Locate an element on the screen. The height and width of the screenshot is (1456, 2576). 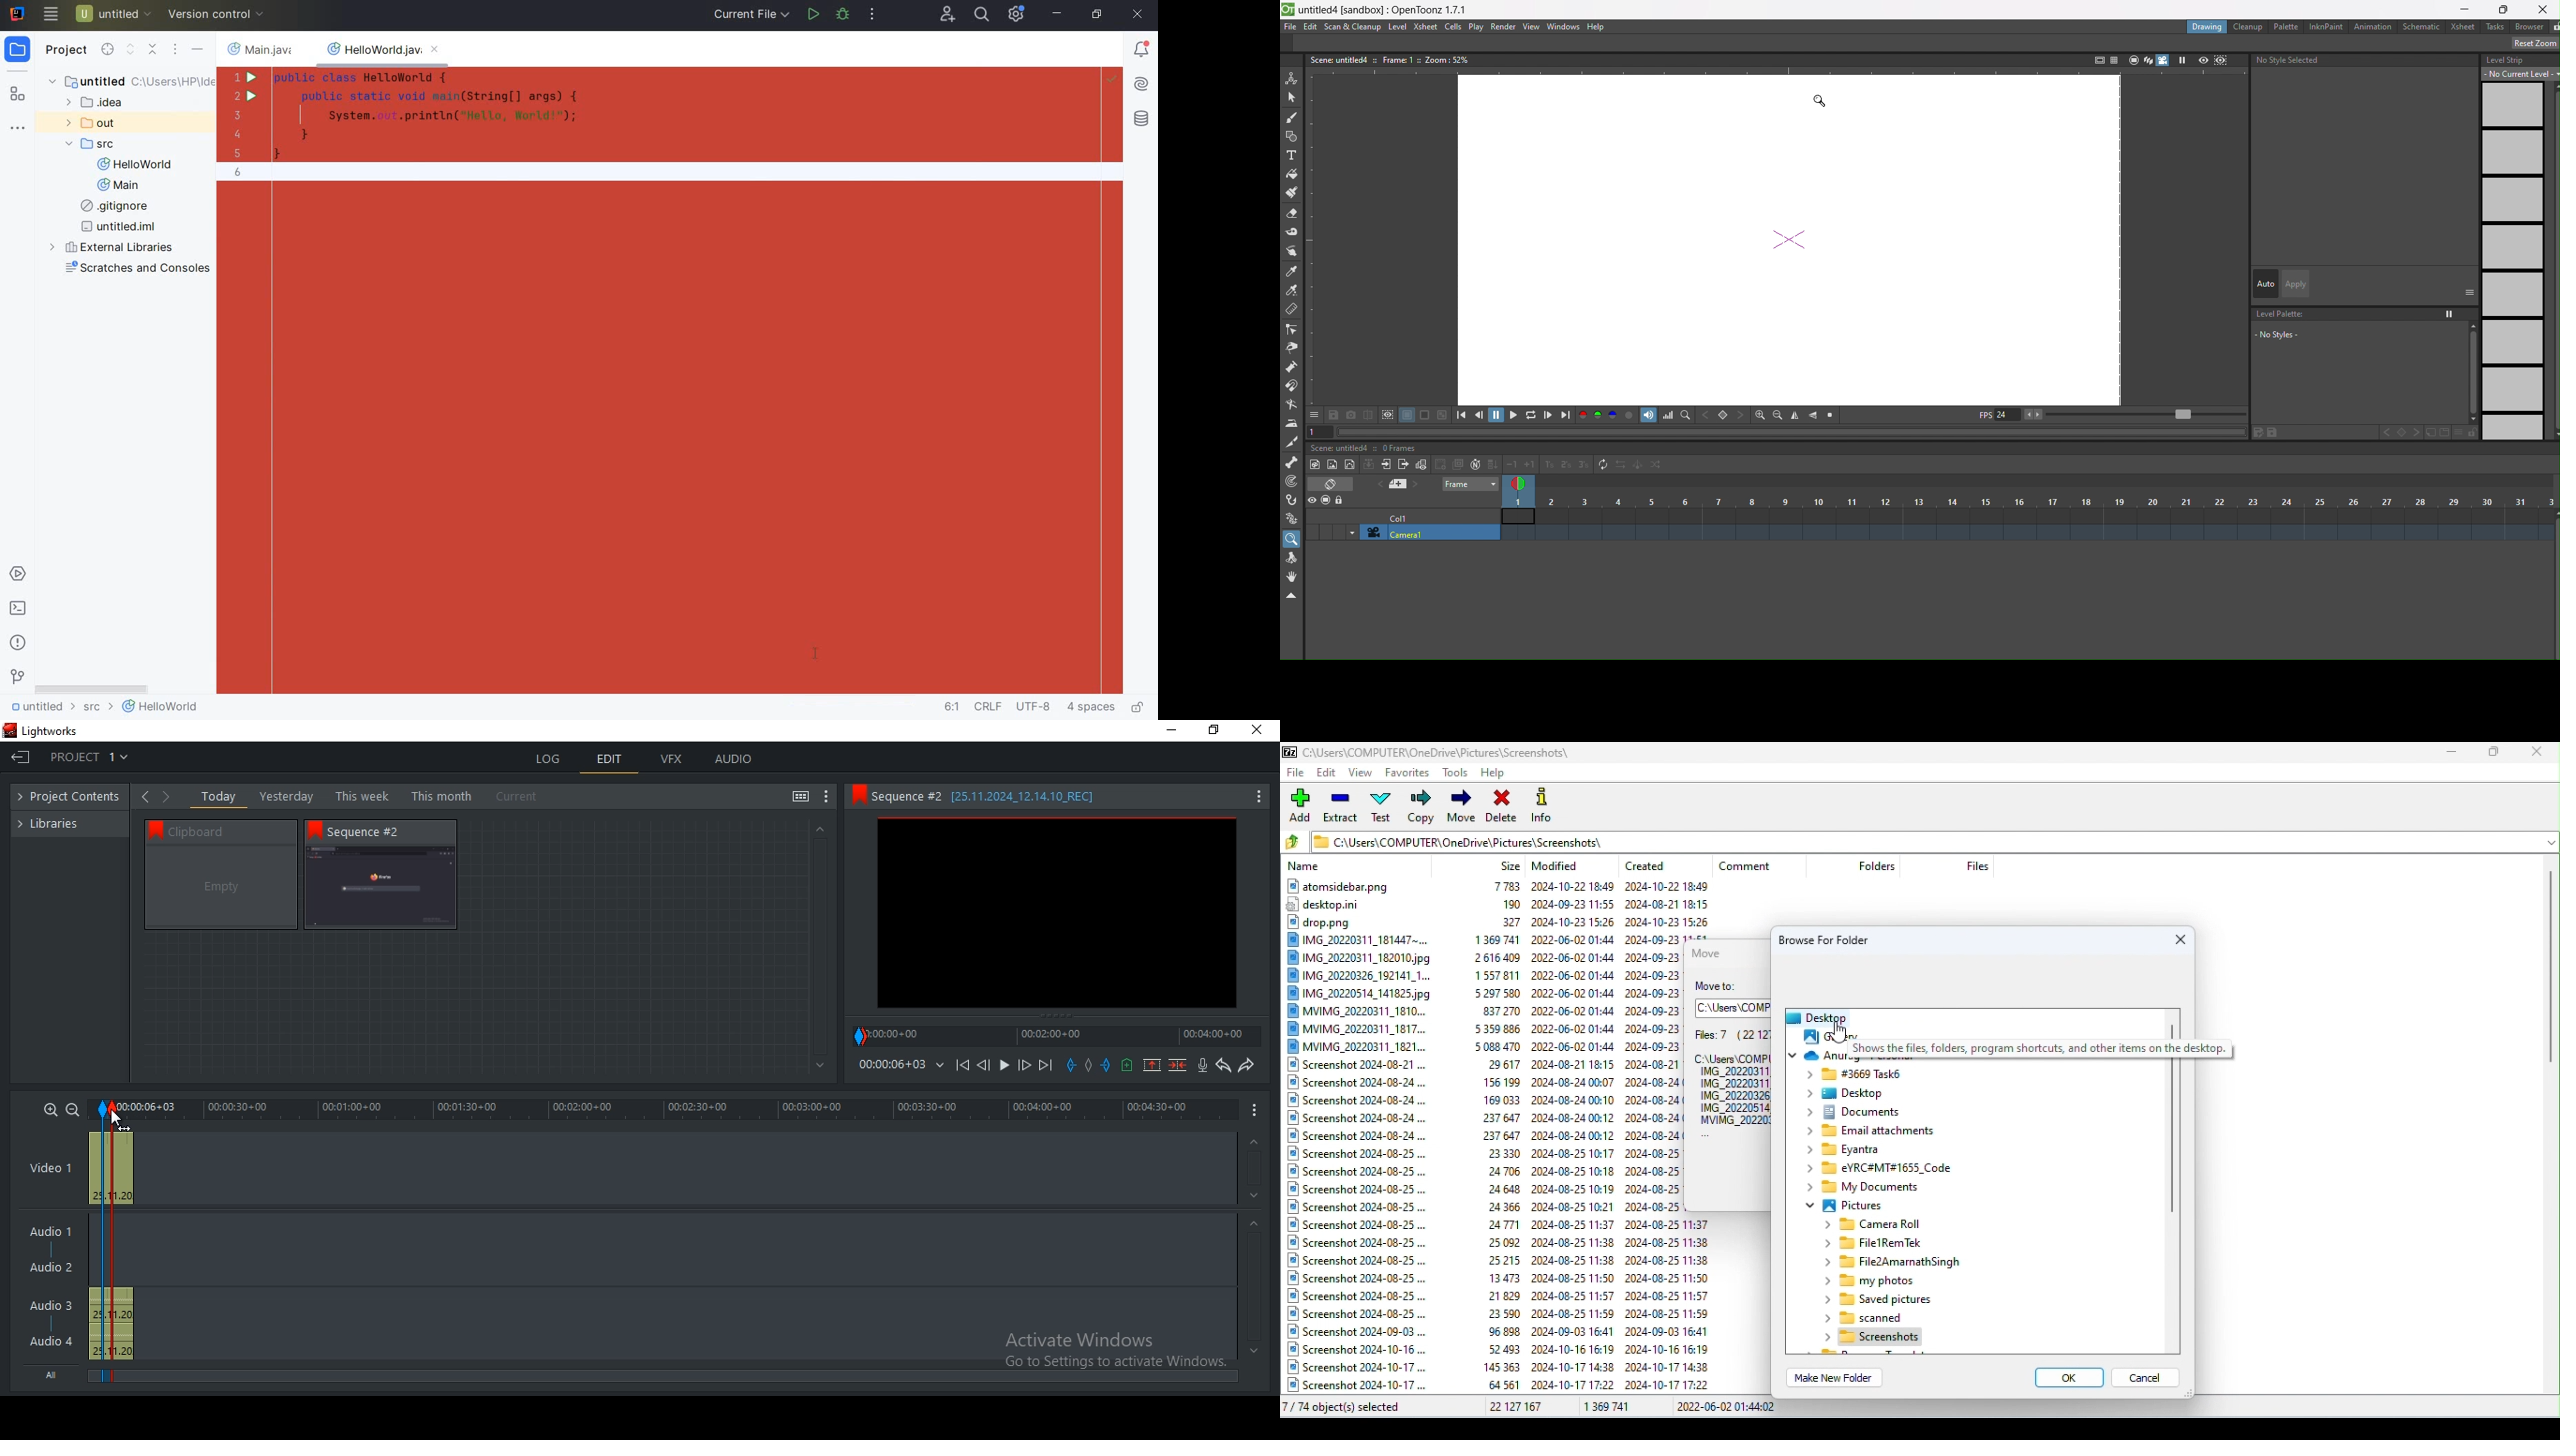
Copy is located at coordinates (1420, 808).